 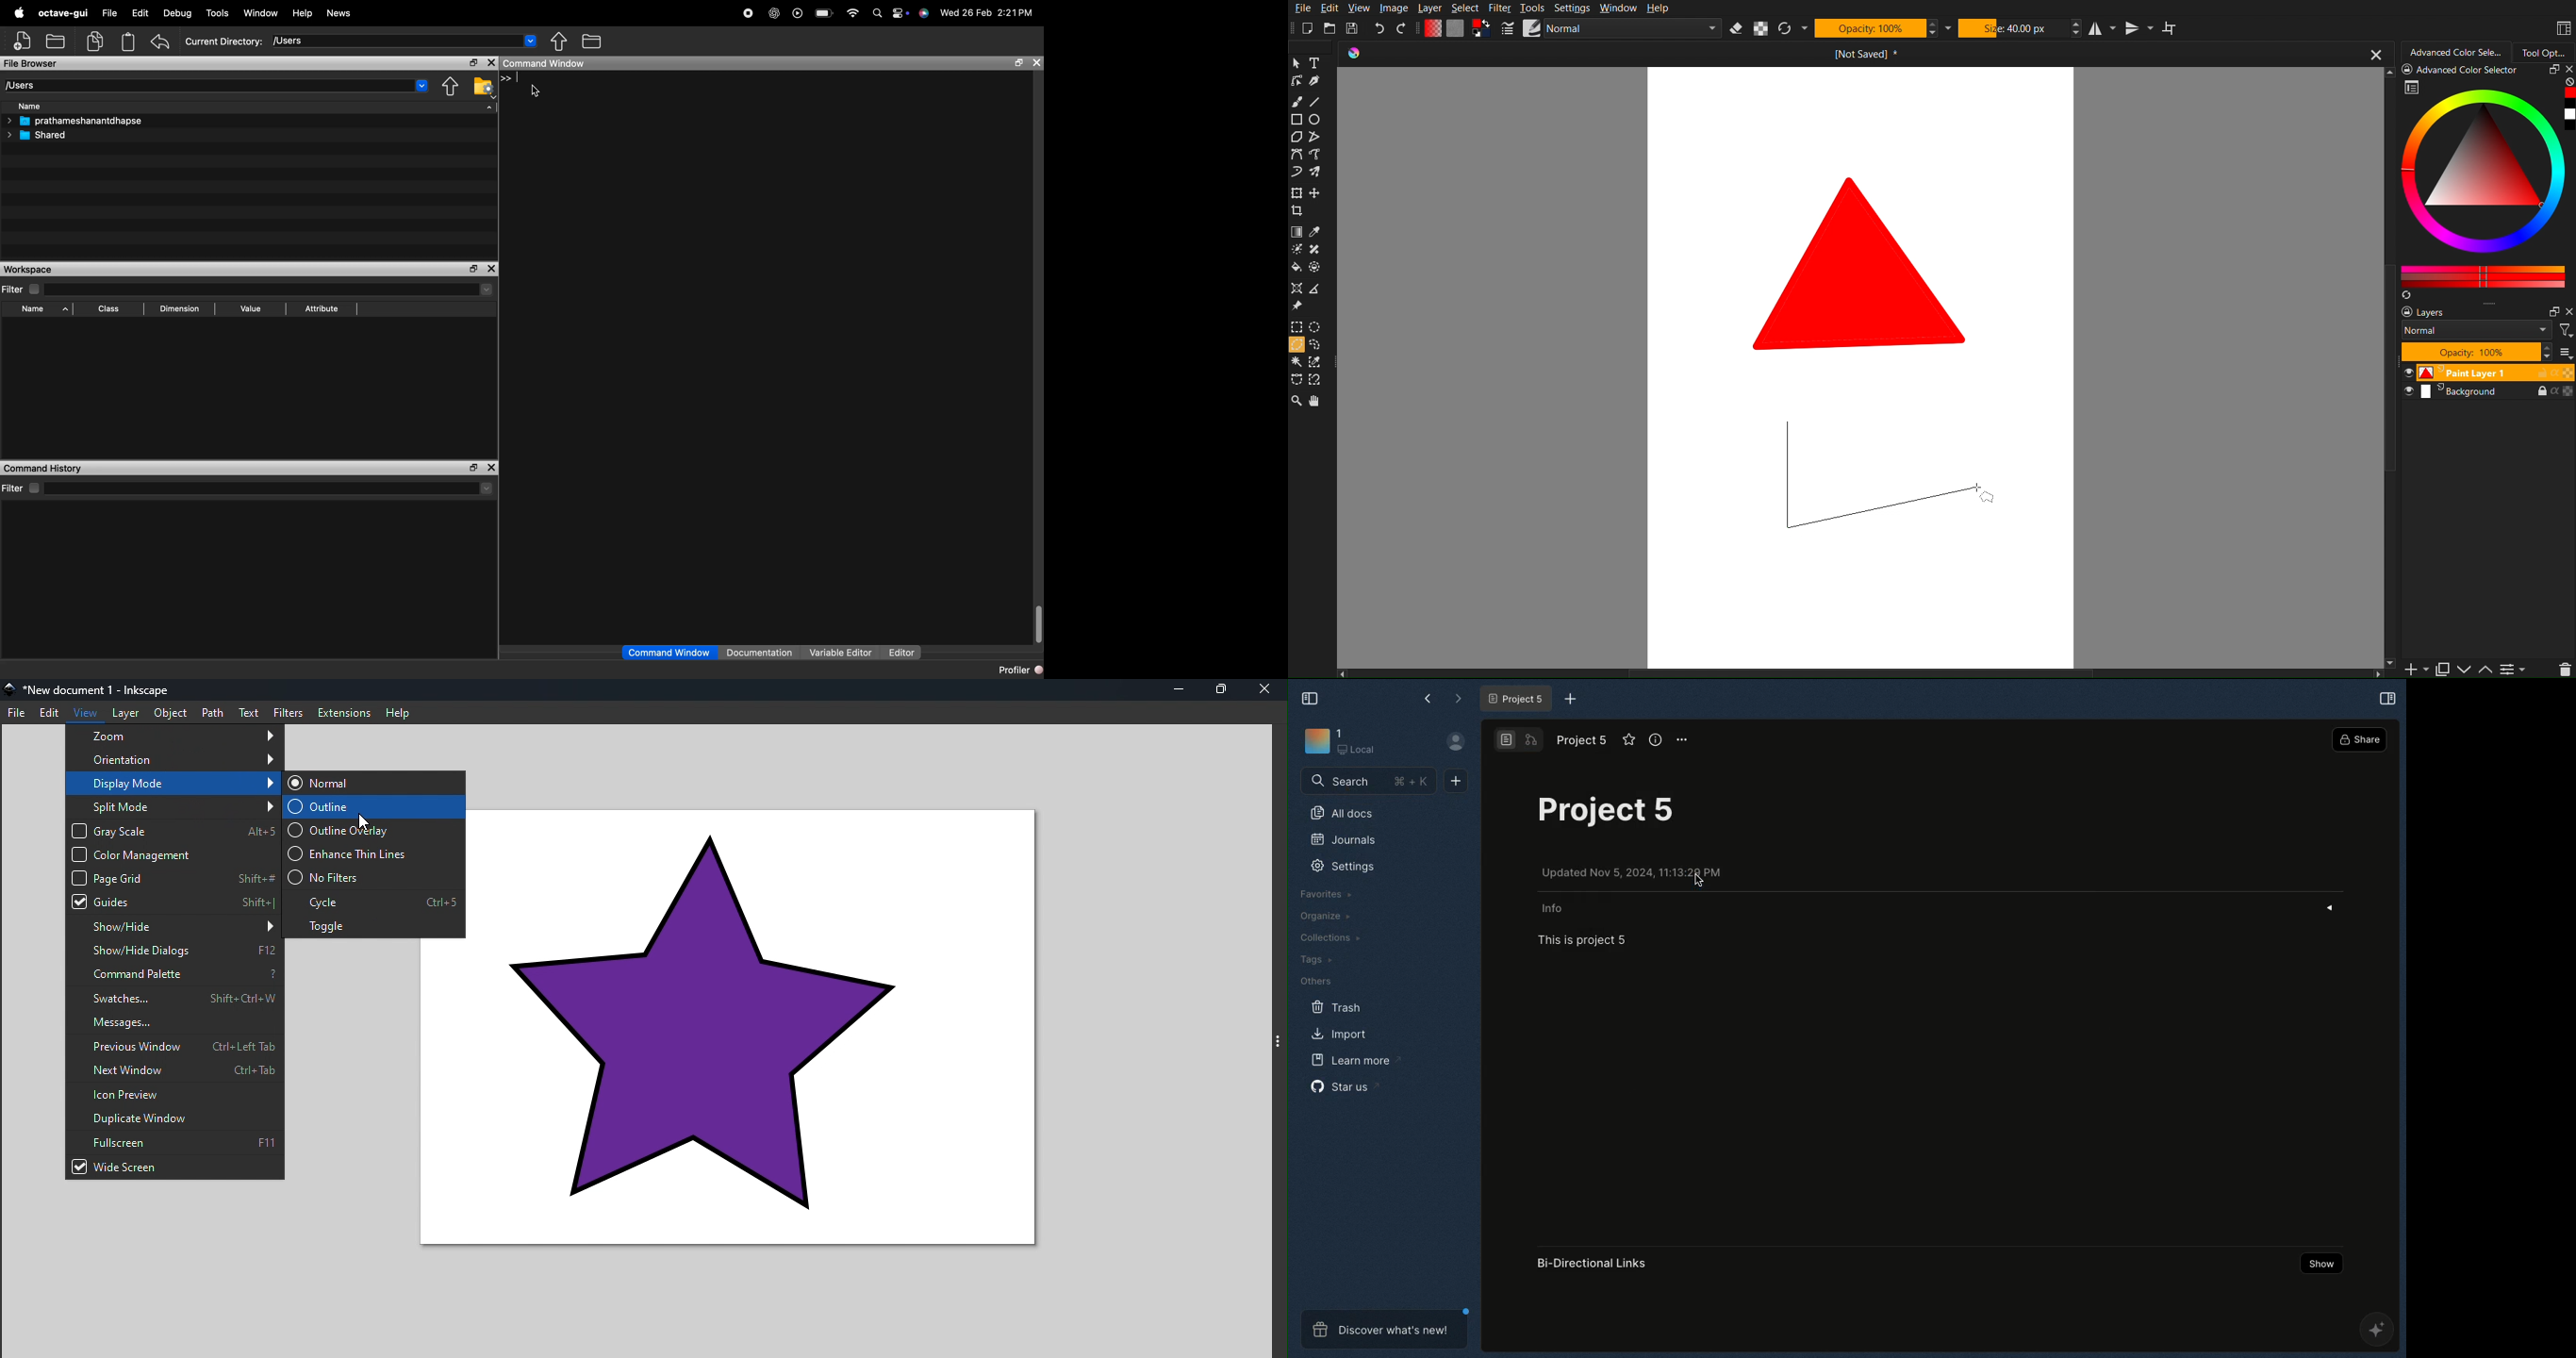 I want to click on Brush Settings, so click(x=1606, y=30).